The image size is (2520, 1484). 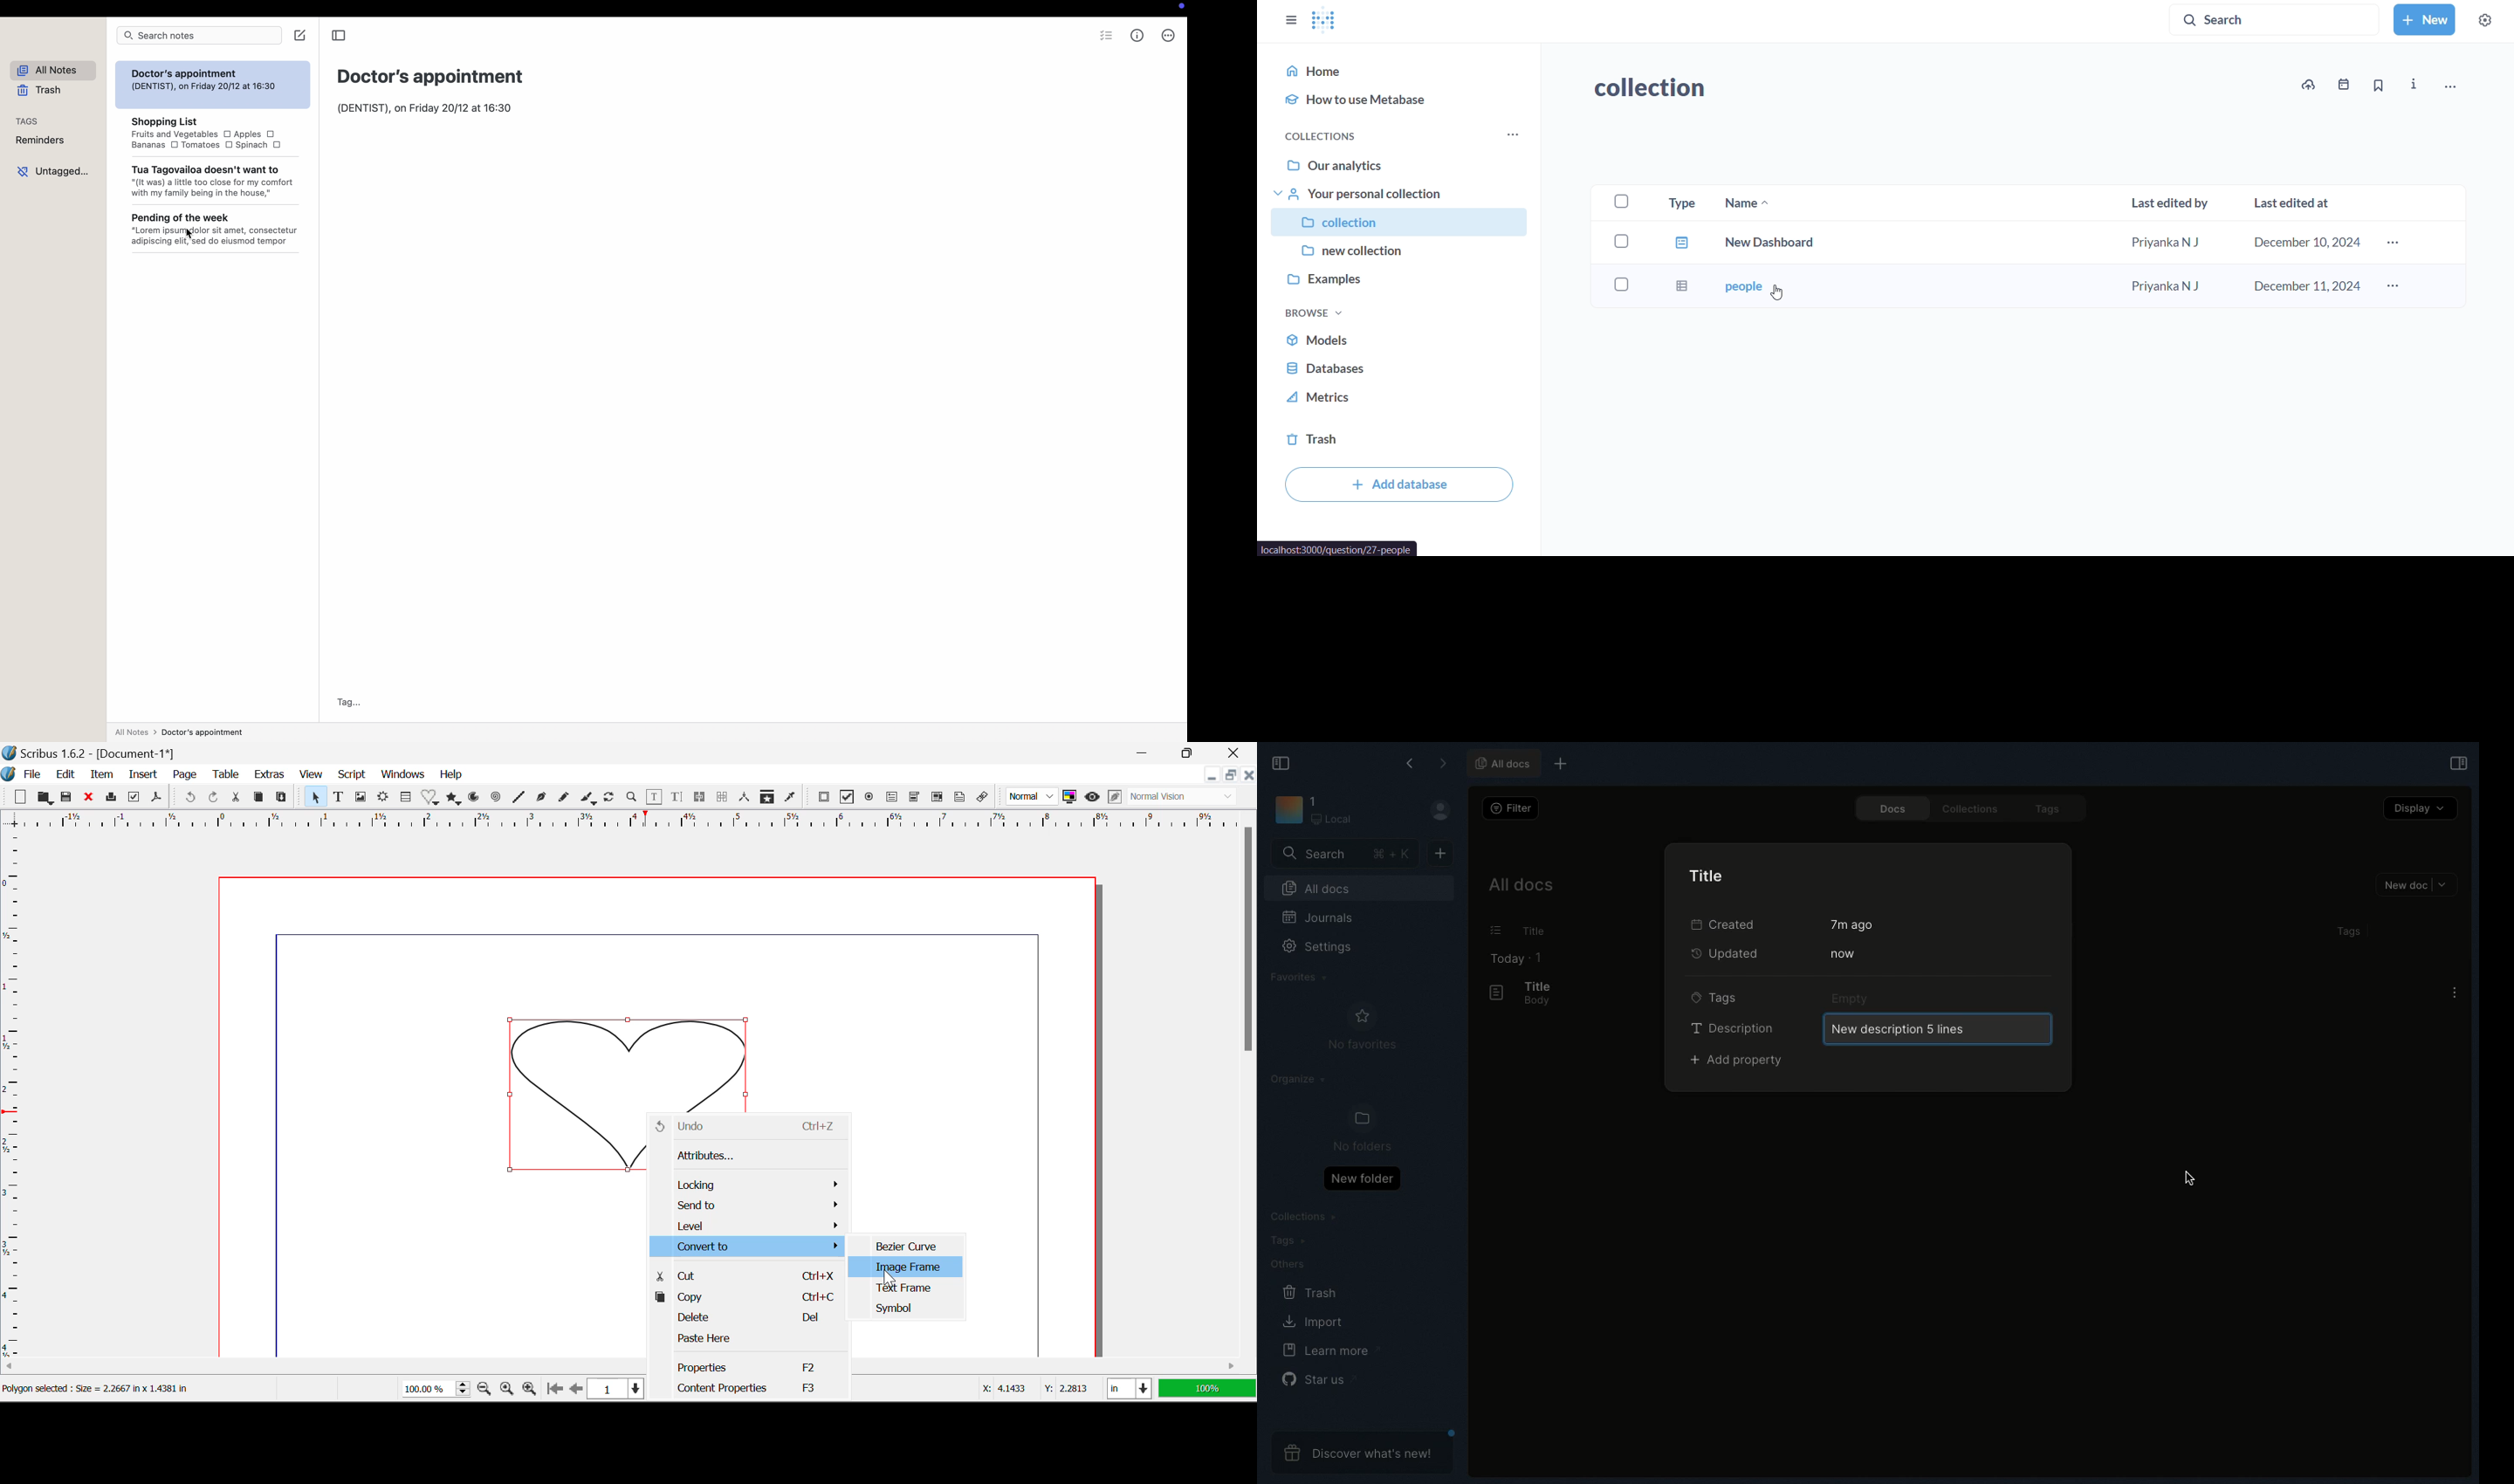 I want to click on Zoom, so click(x=633, y=799).